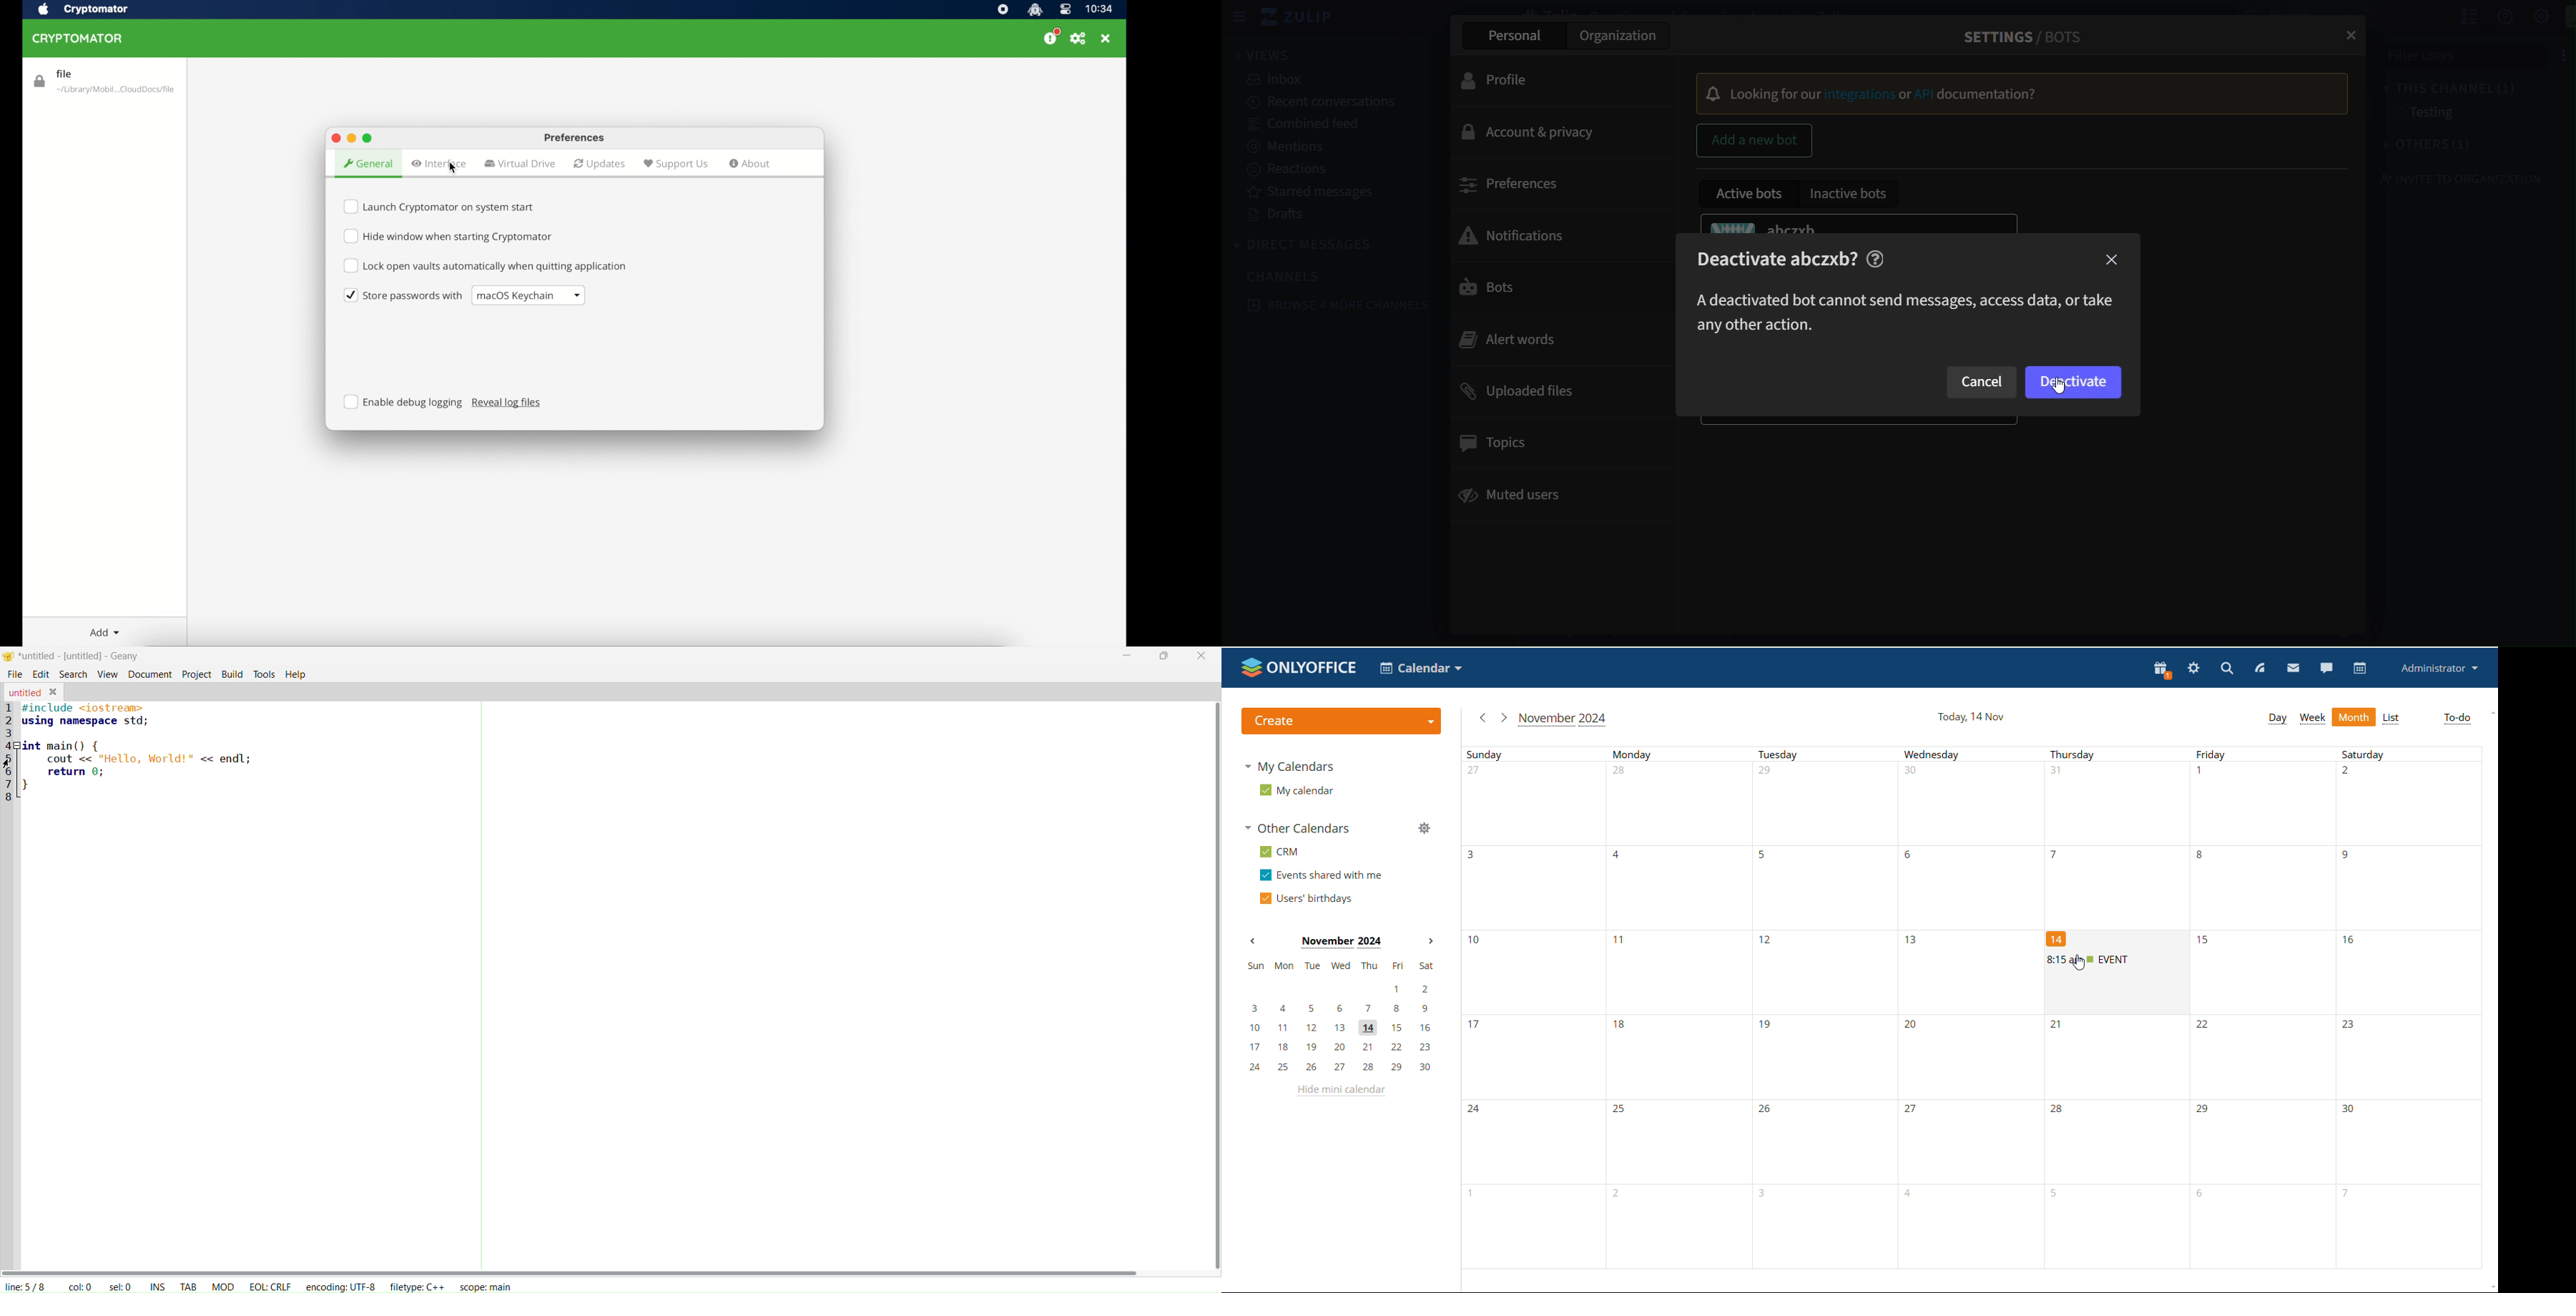 This screenshot has width=2576, height=1316. What do you see at coordinates (1515, 287) in the screenshot?
I see `bots` at bounding box center [1515, 287].